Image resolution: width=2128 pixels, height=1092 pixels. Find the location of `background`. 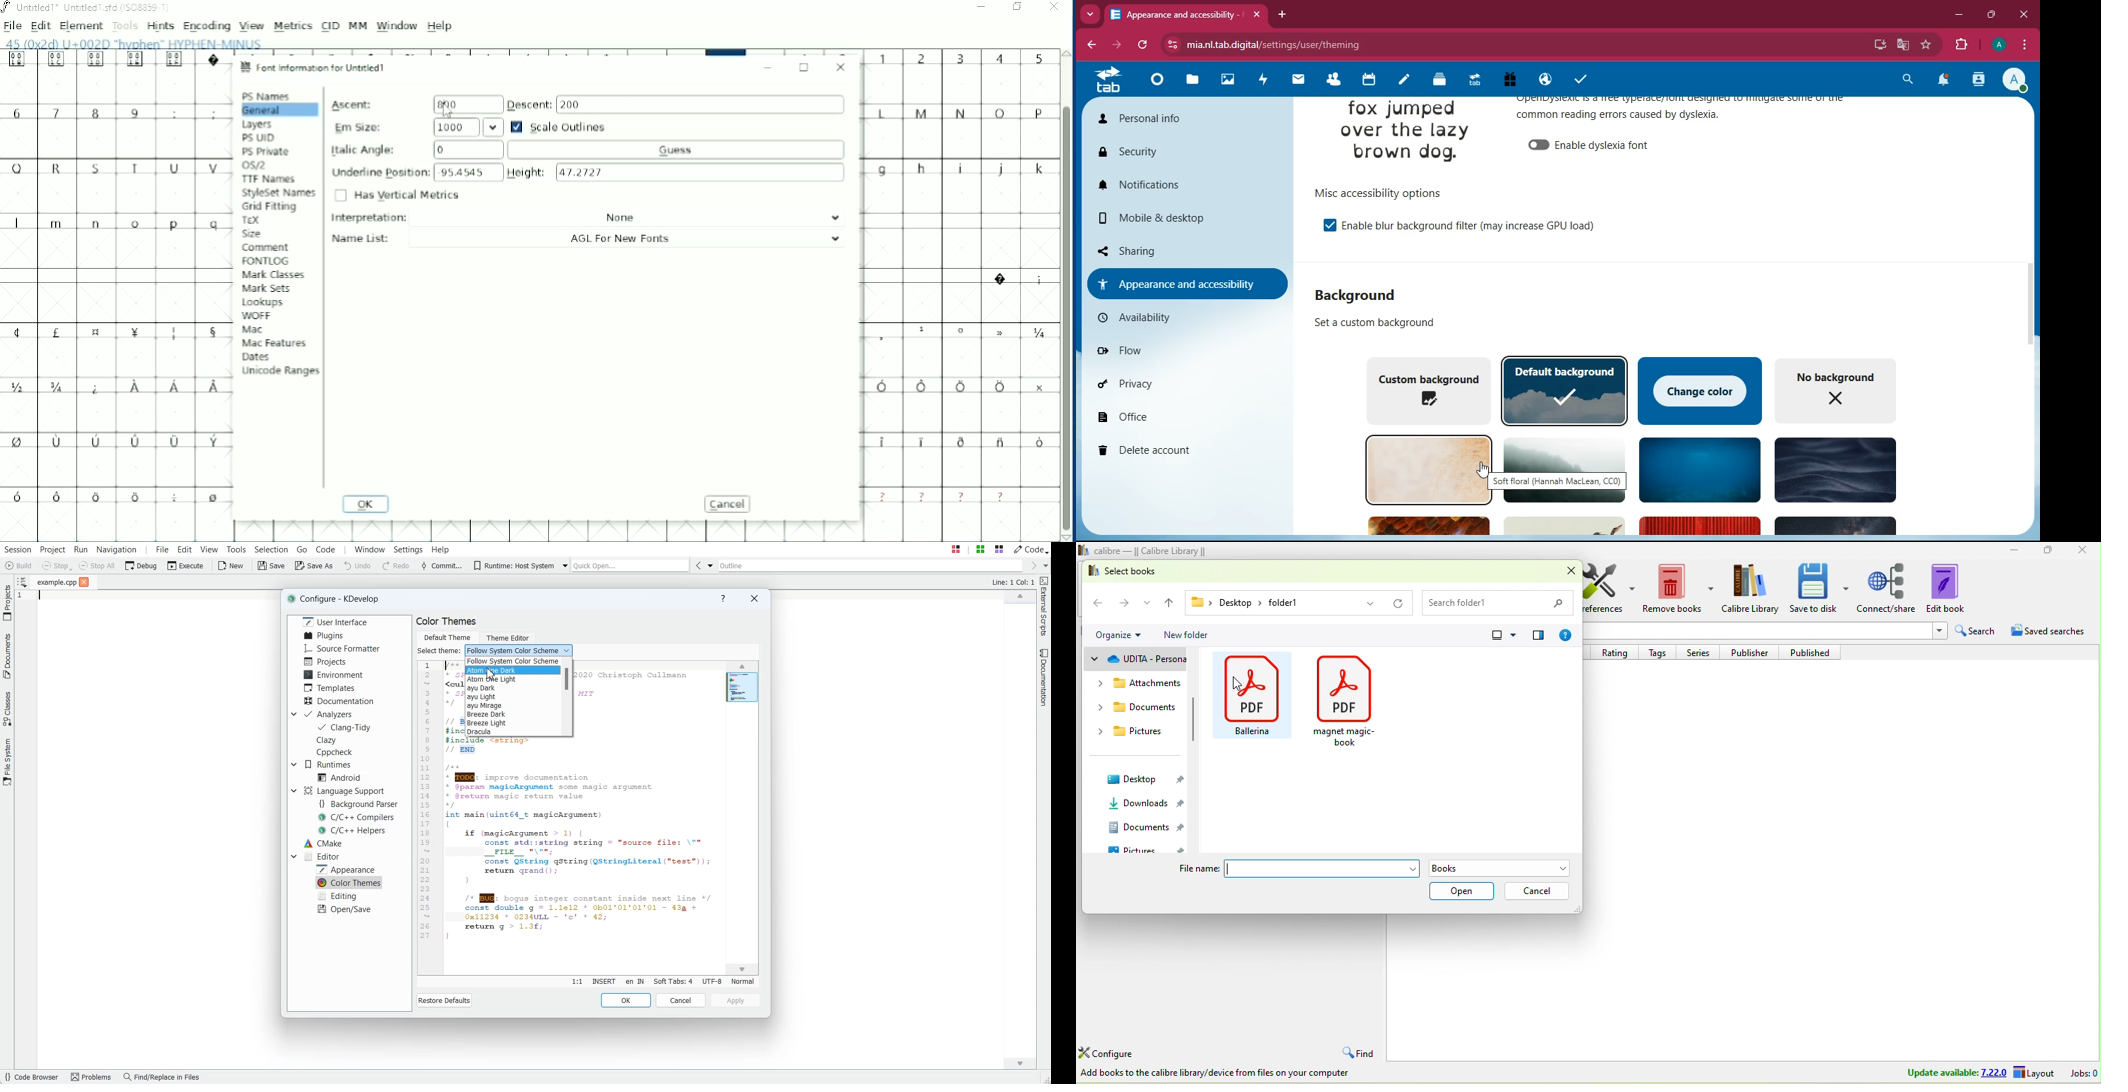

background is located at coordinates (1556, 482).